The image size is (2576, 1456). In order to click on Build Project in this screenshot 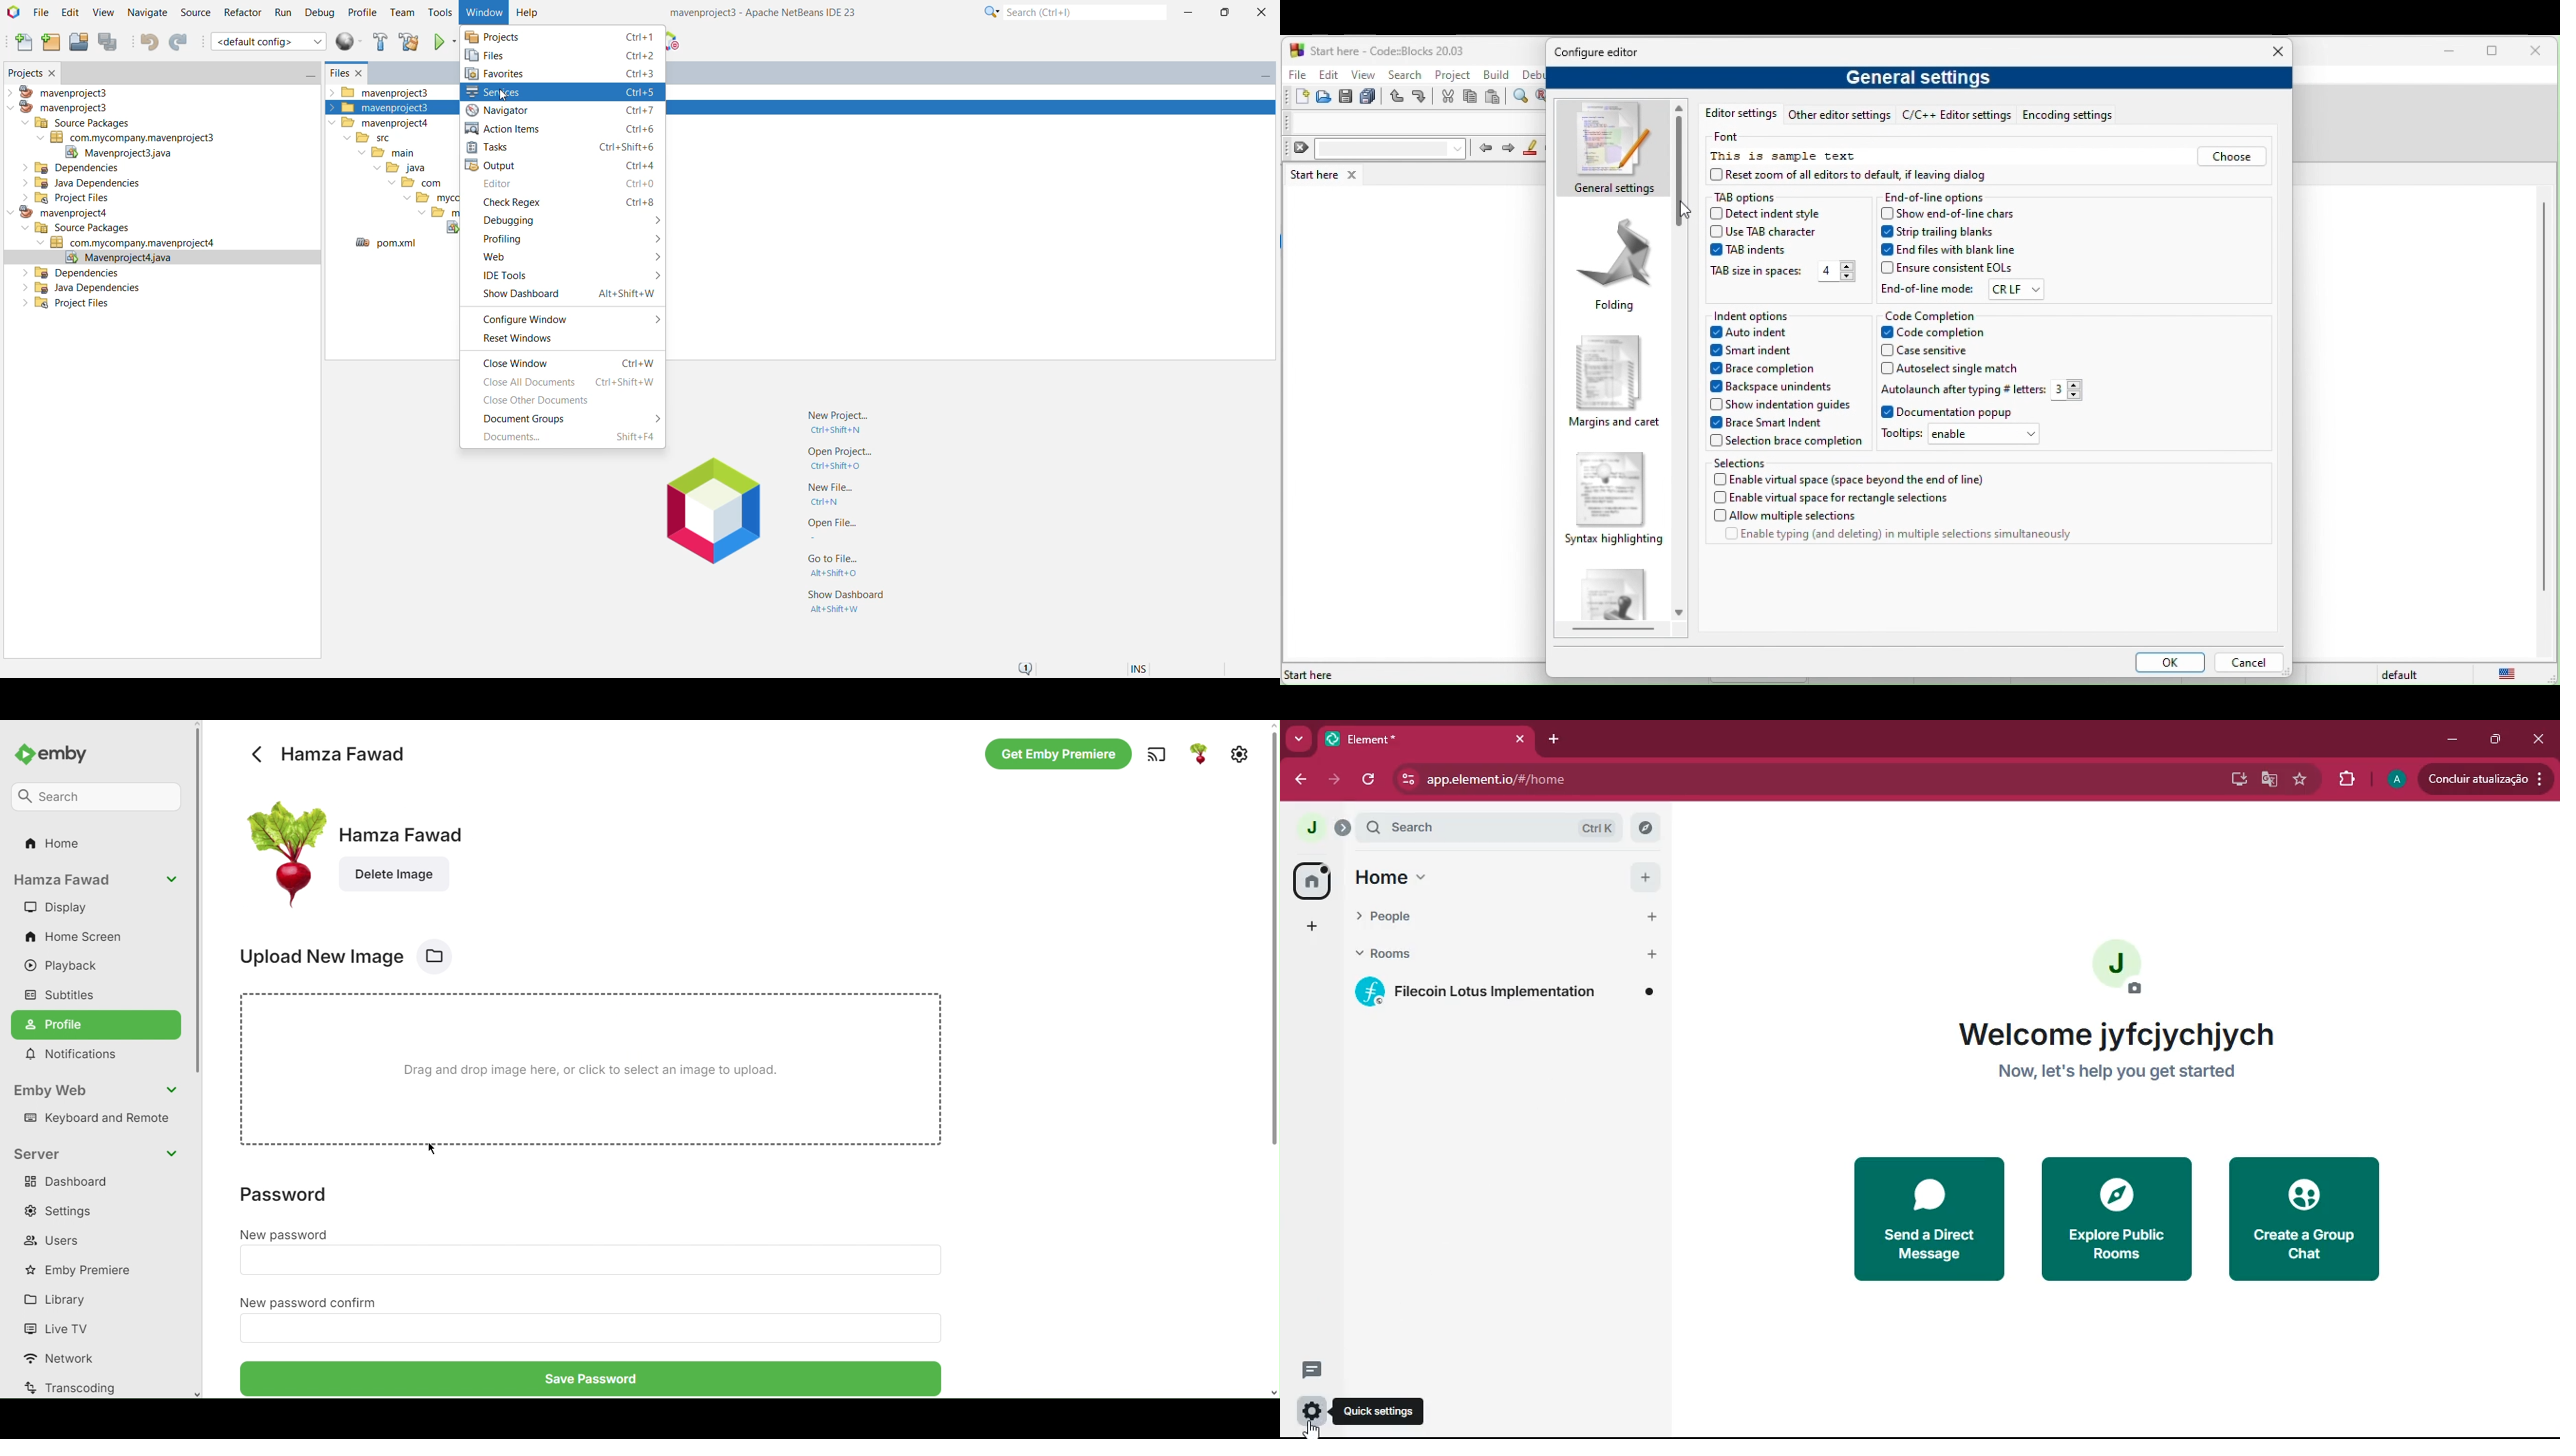, I will do `click(380, 42)`.